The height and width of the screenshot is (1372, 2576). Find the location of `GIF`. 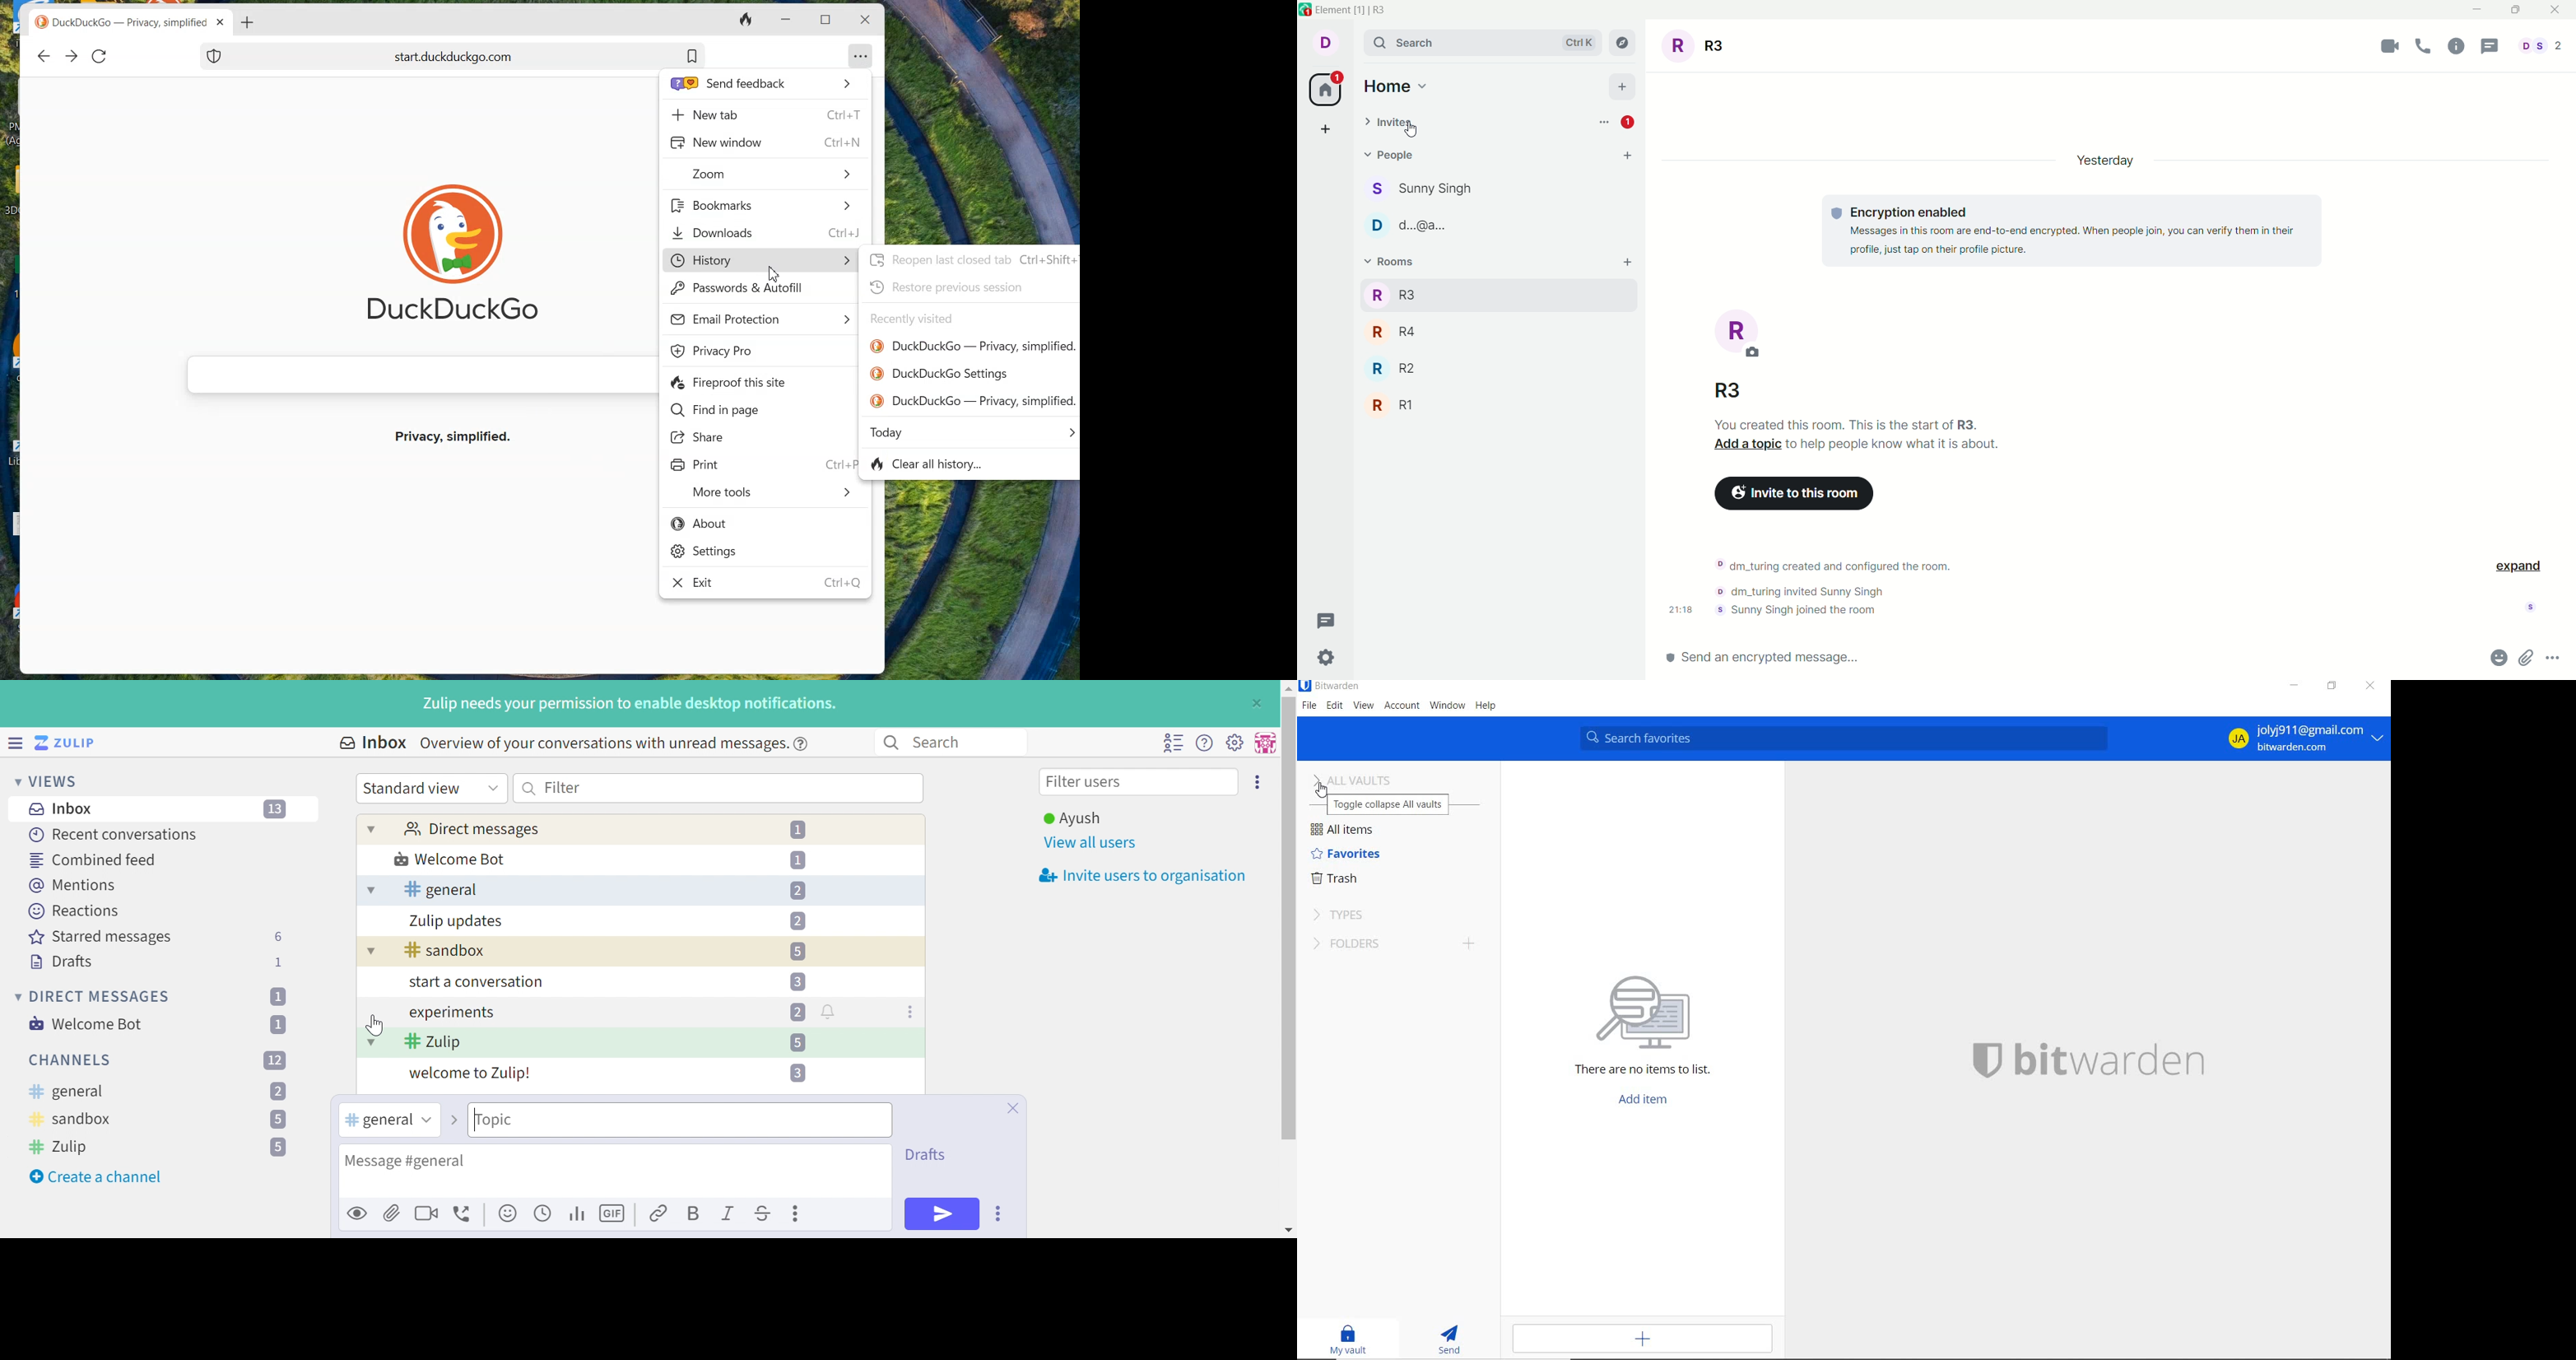

GIF is located at coordinates (614, 1214).